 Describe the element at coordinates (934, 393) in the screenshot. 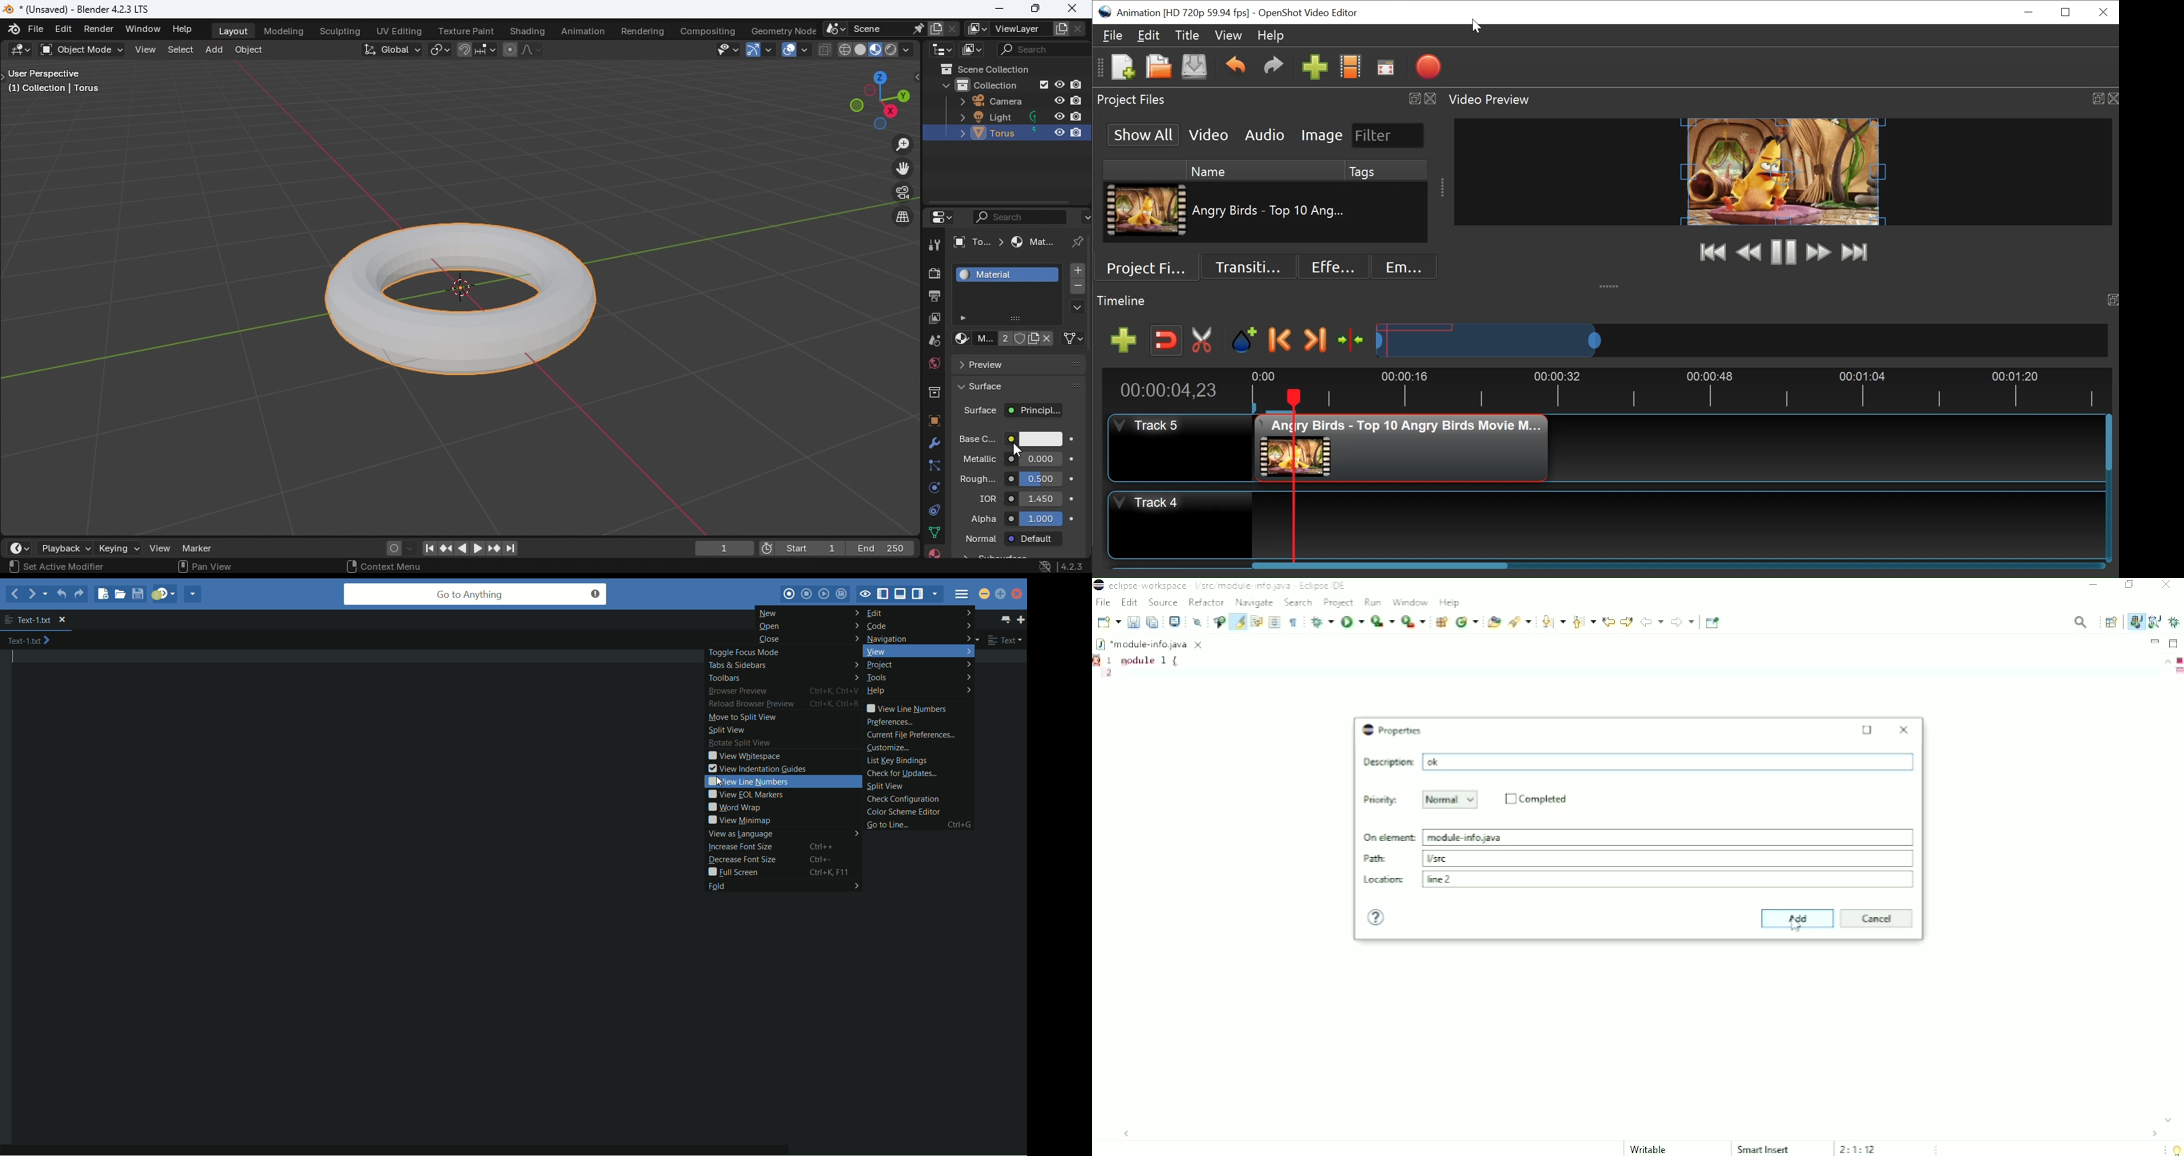

I see `Collection` at that location.